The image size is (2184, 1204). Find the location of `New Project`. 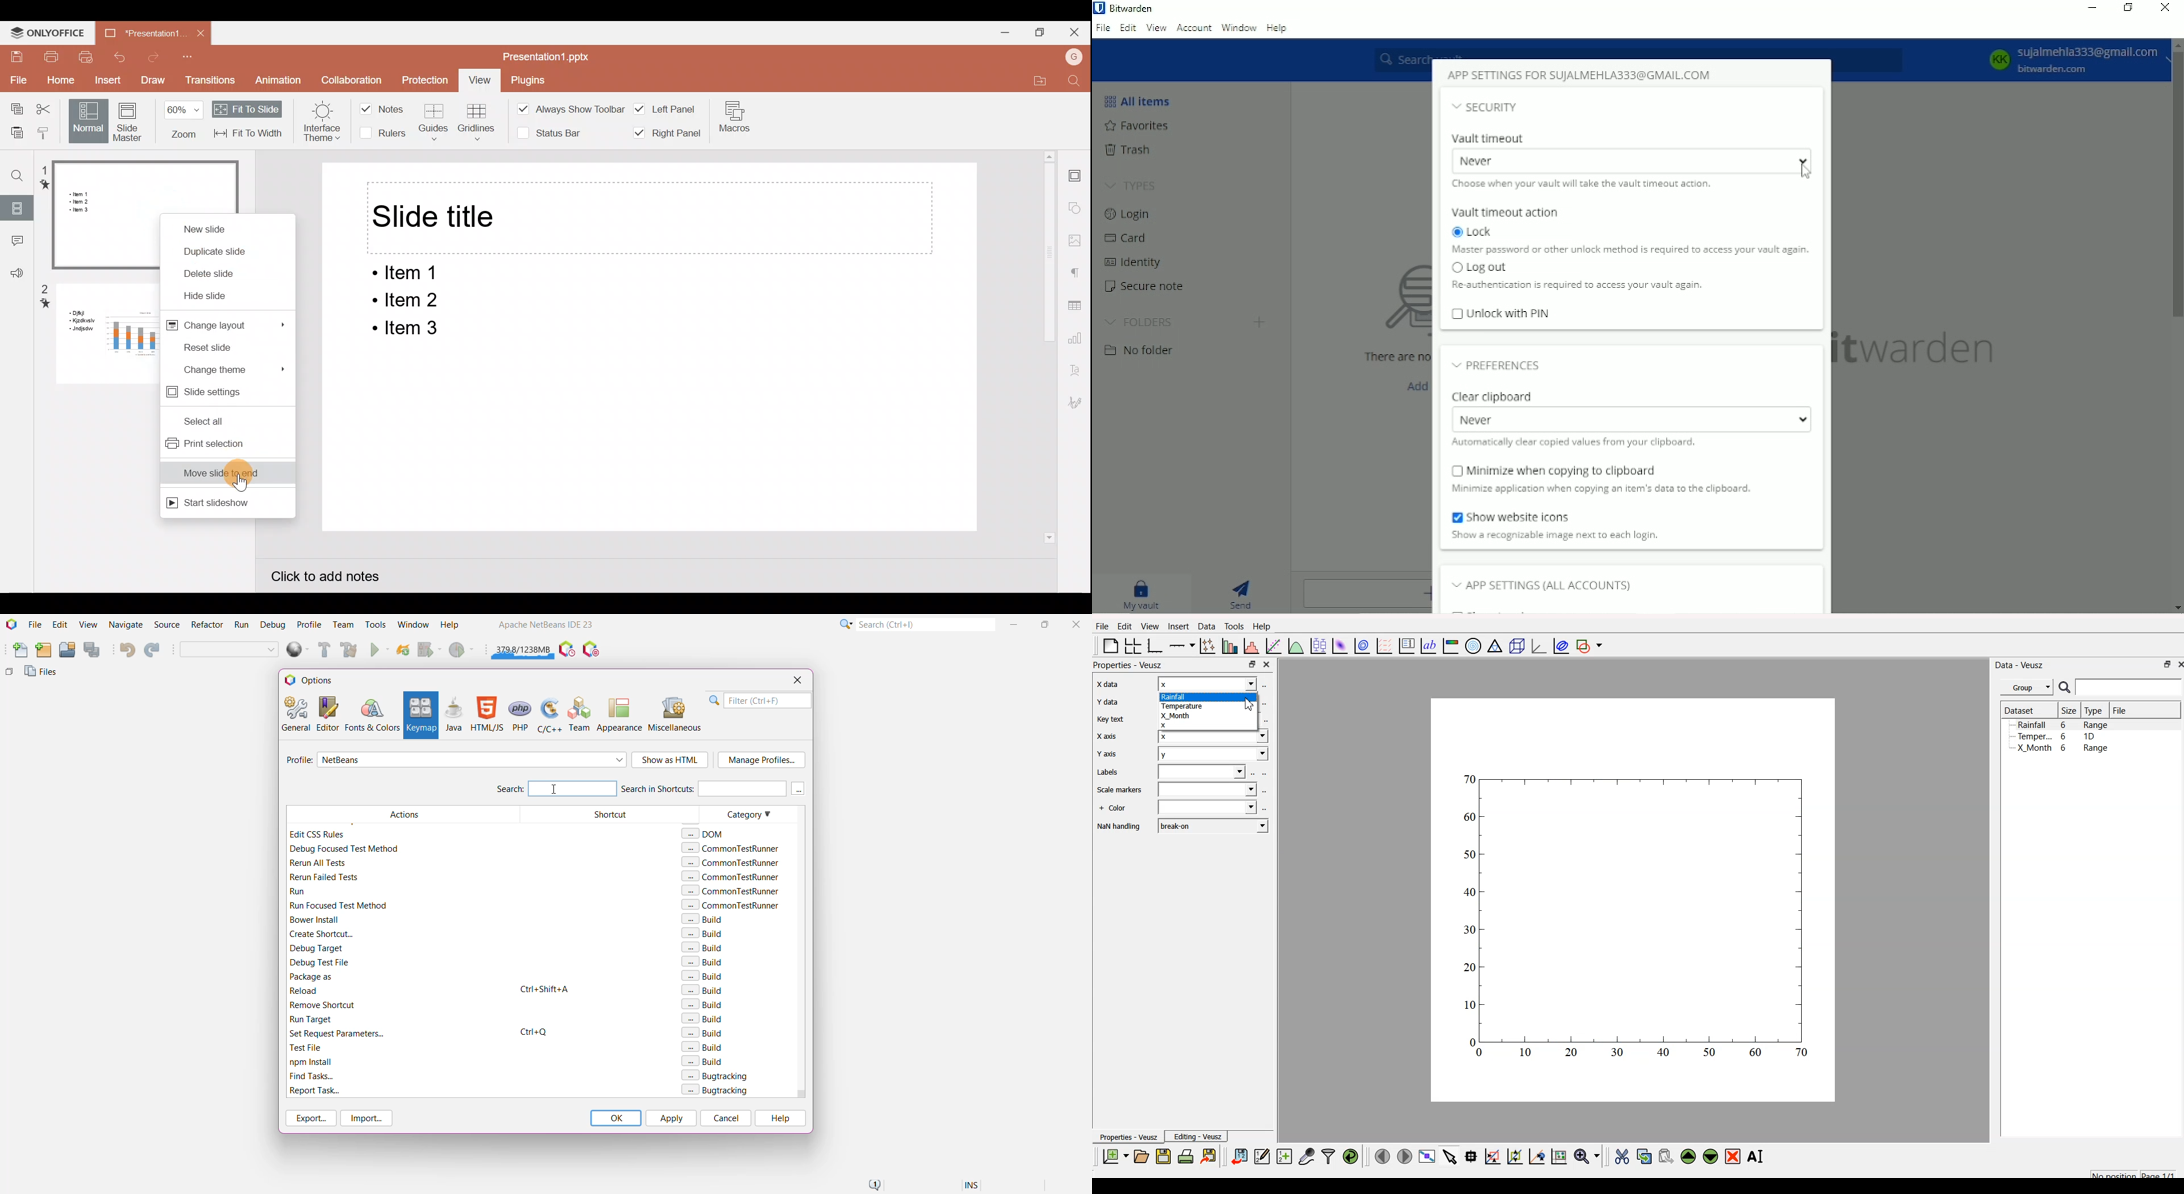

New Project is located at coordinates (43, 650).